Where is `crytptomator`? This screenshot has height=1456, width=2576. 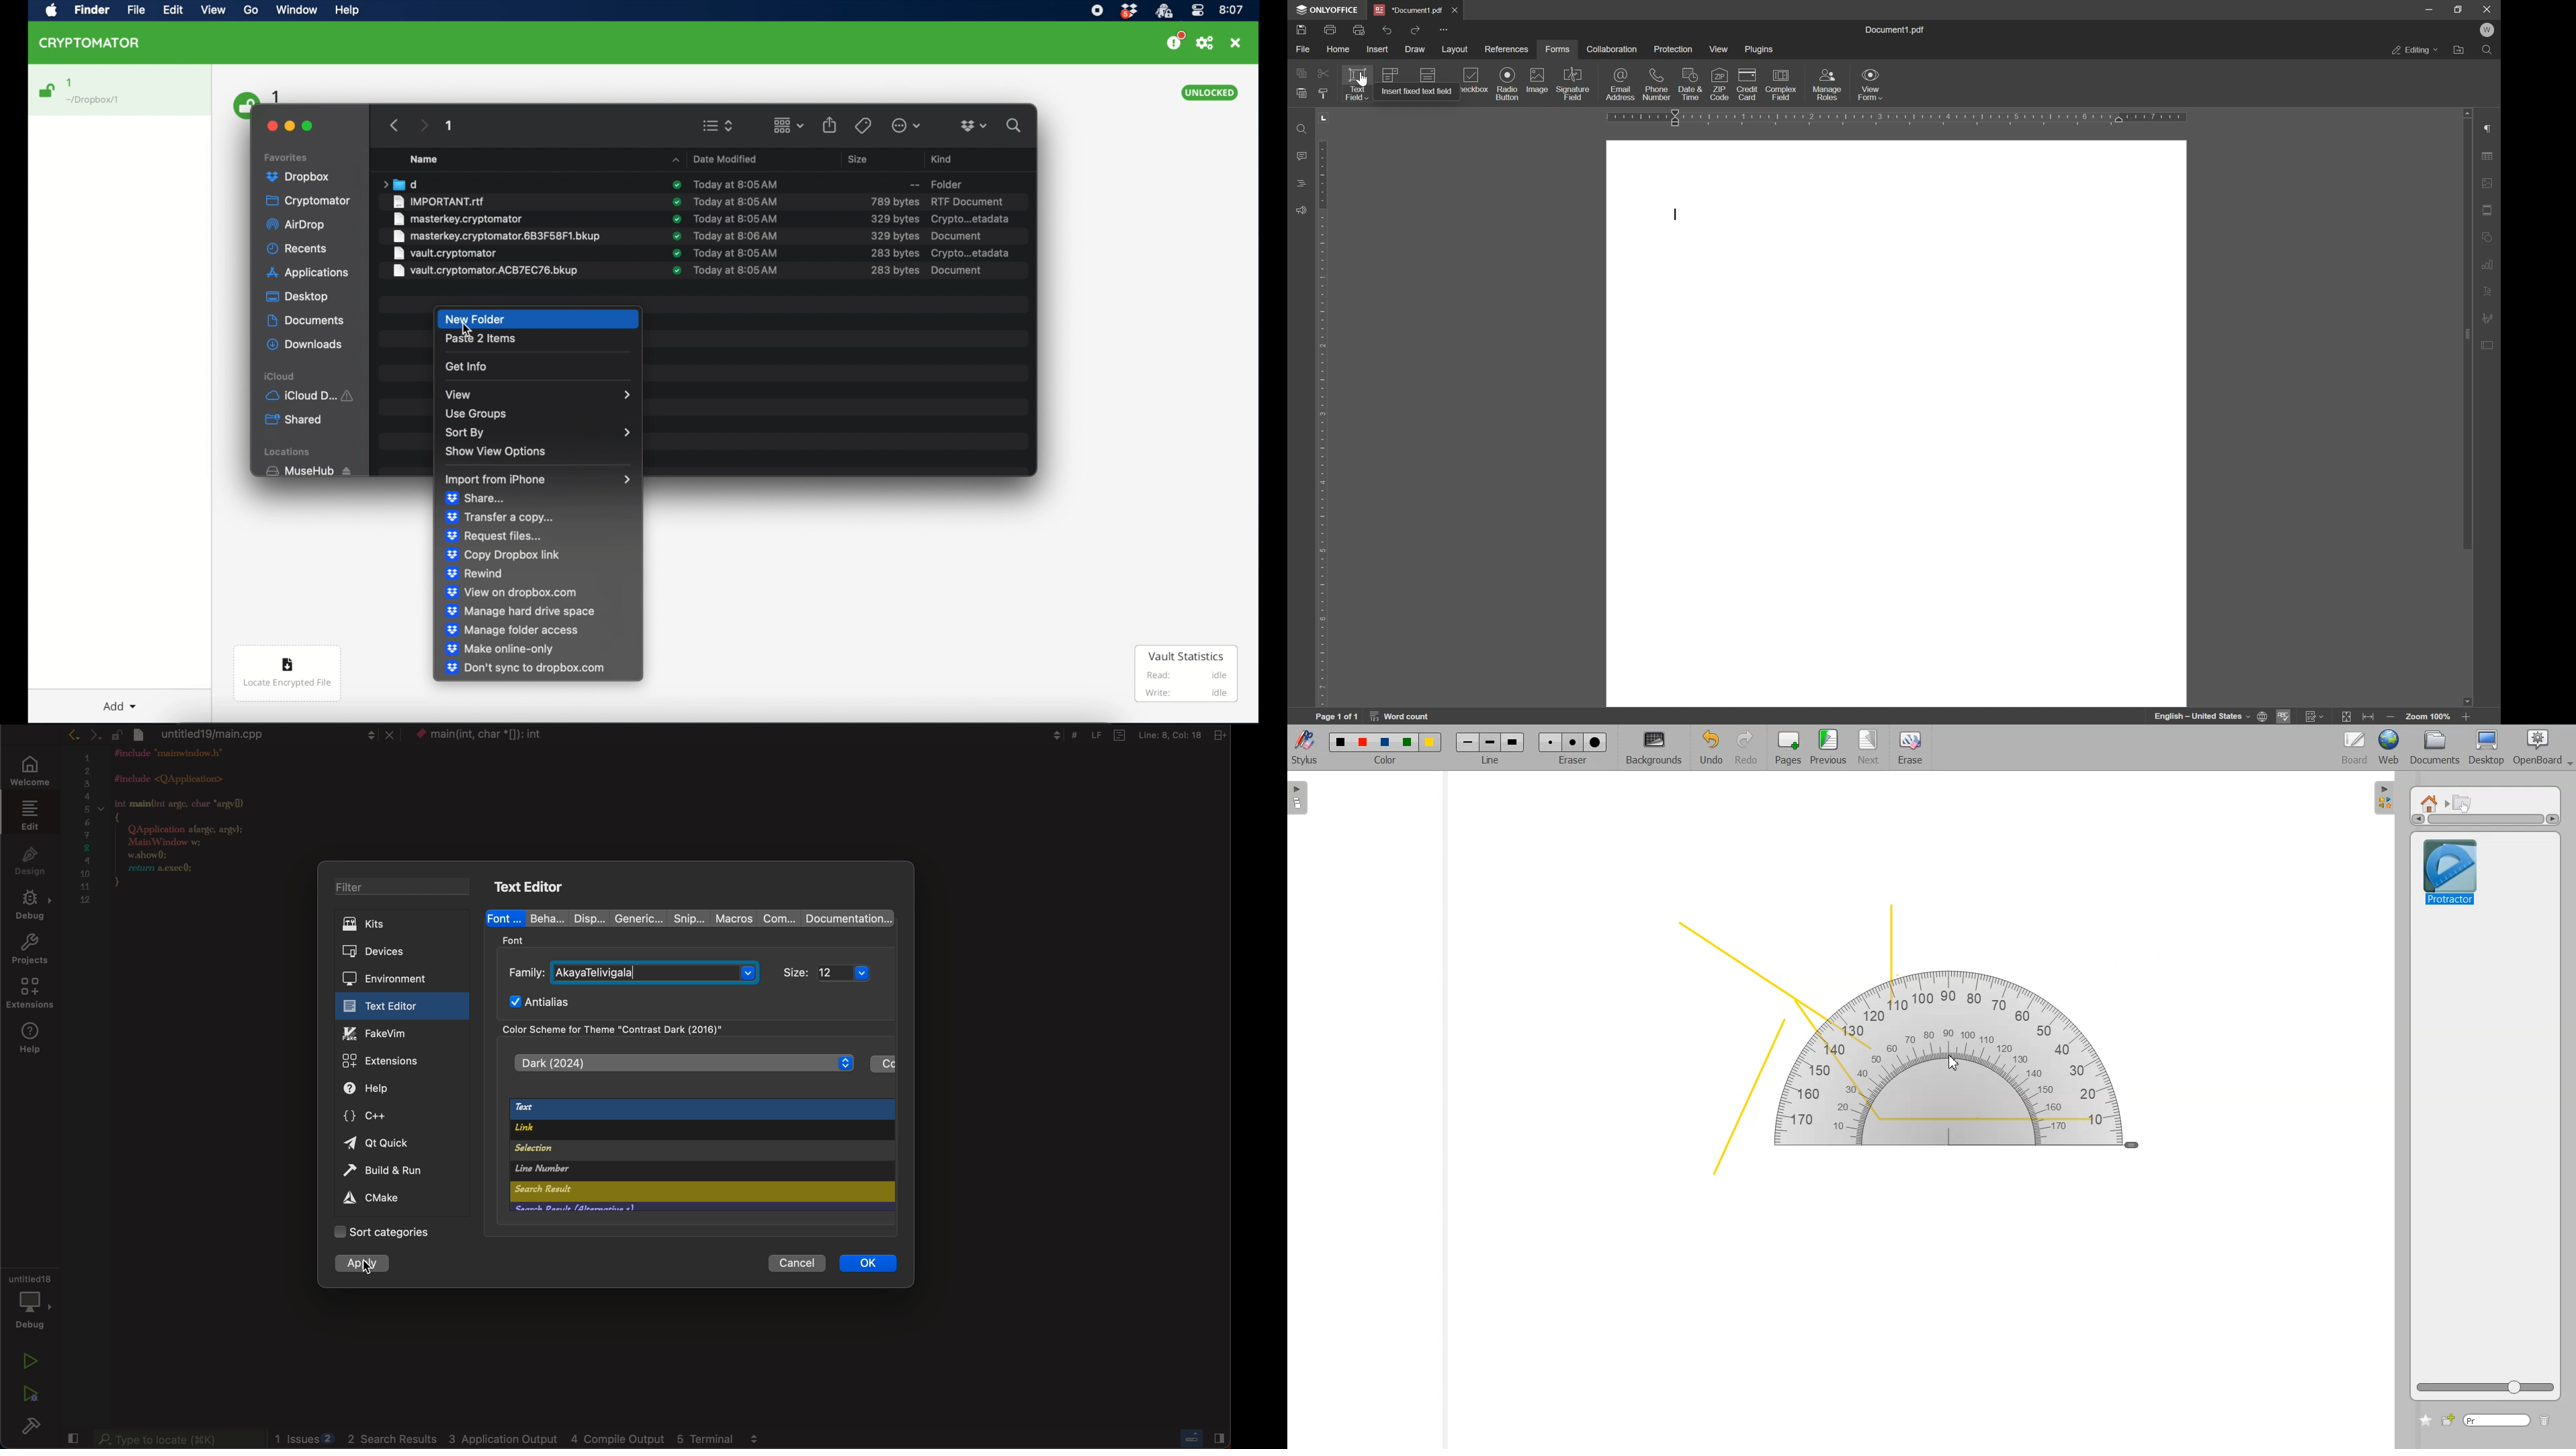 crytptomator is located at coordinates (1164, 11).